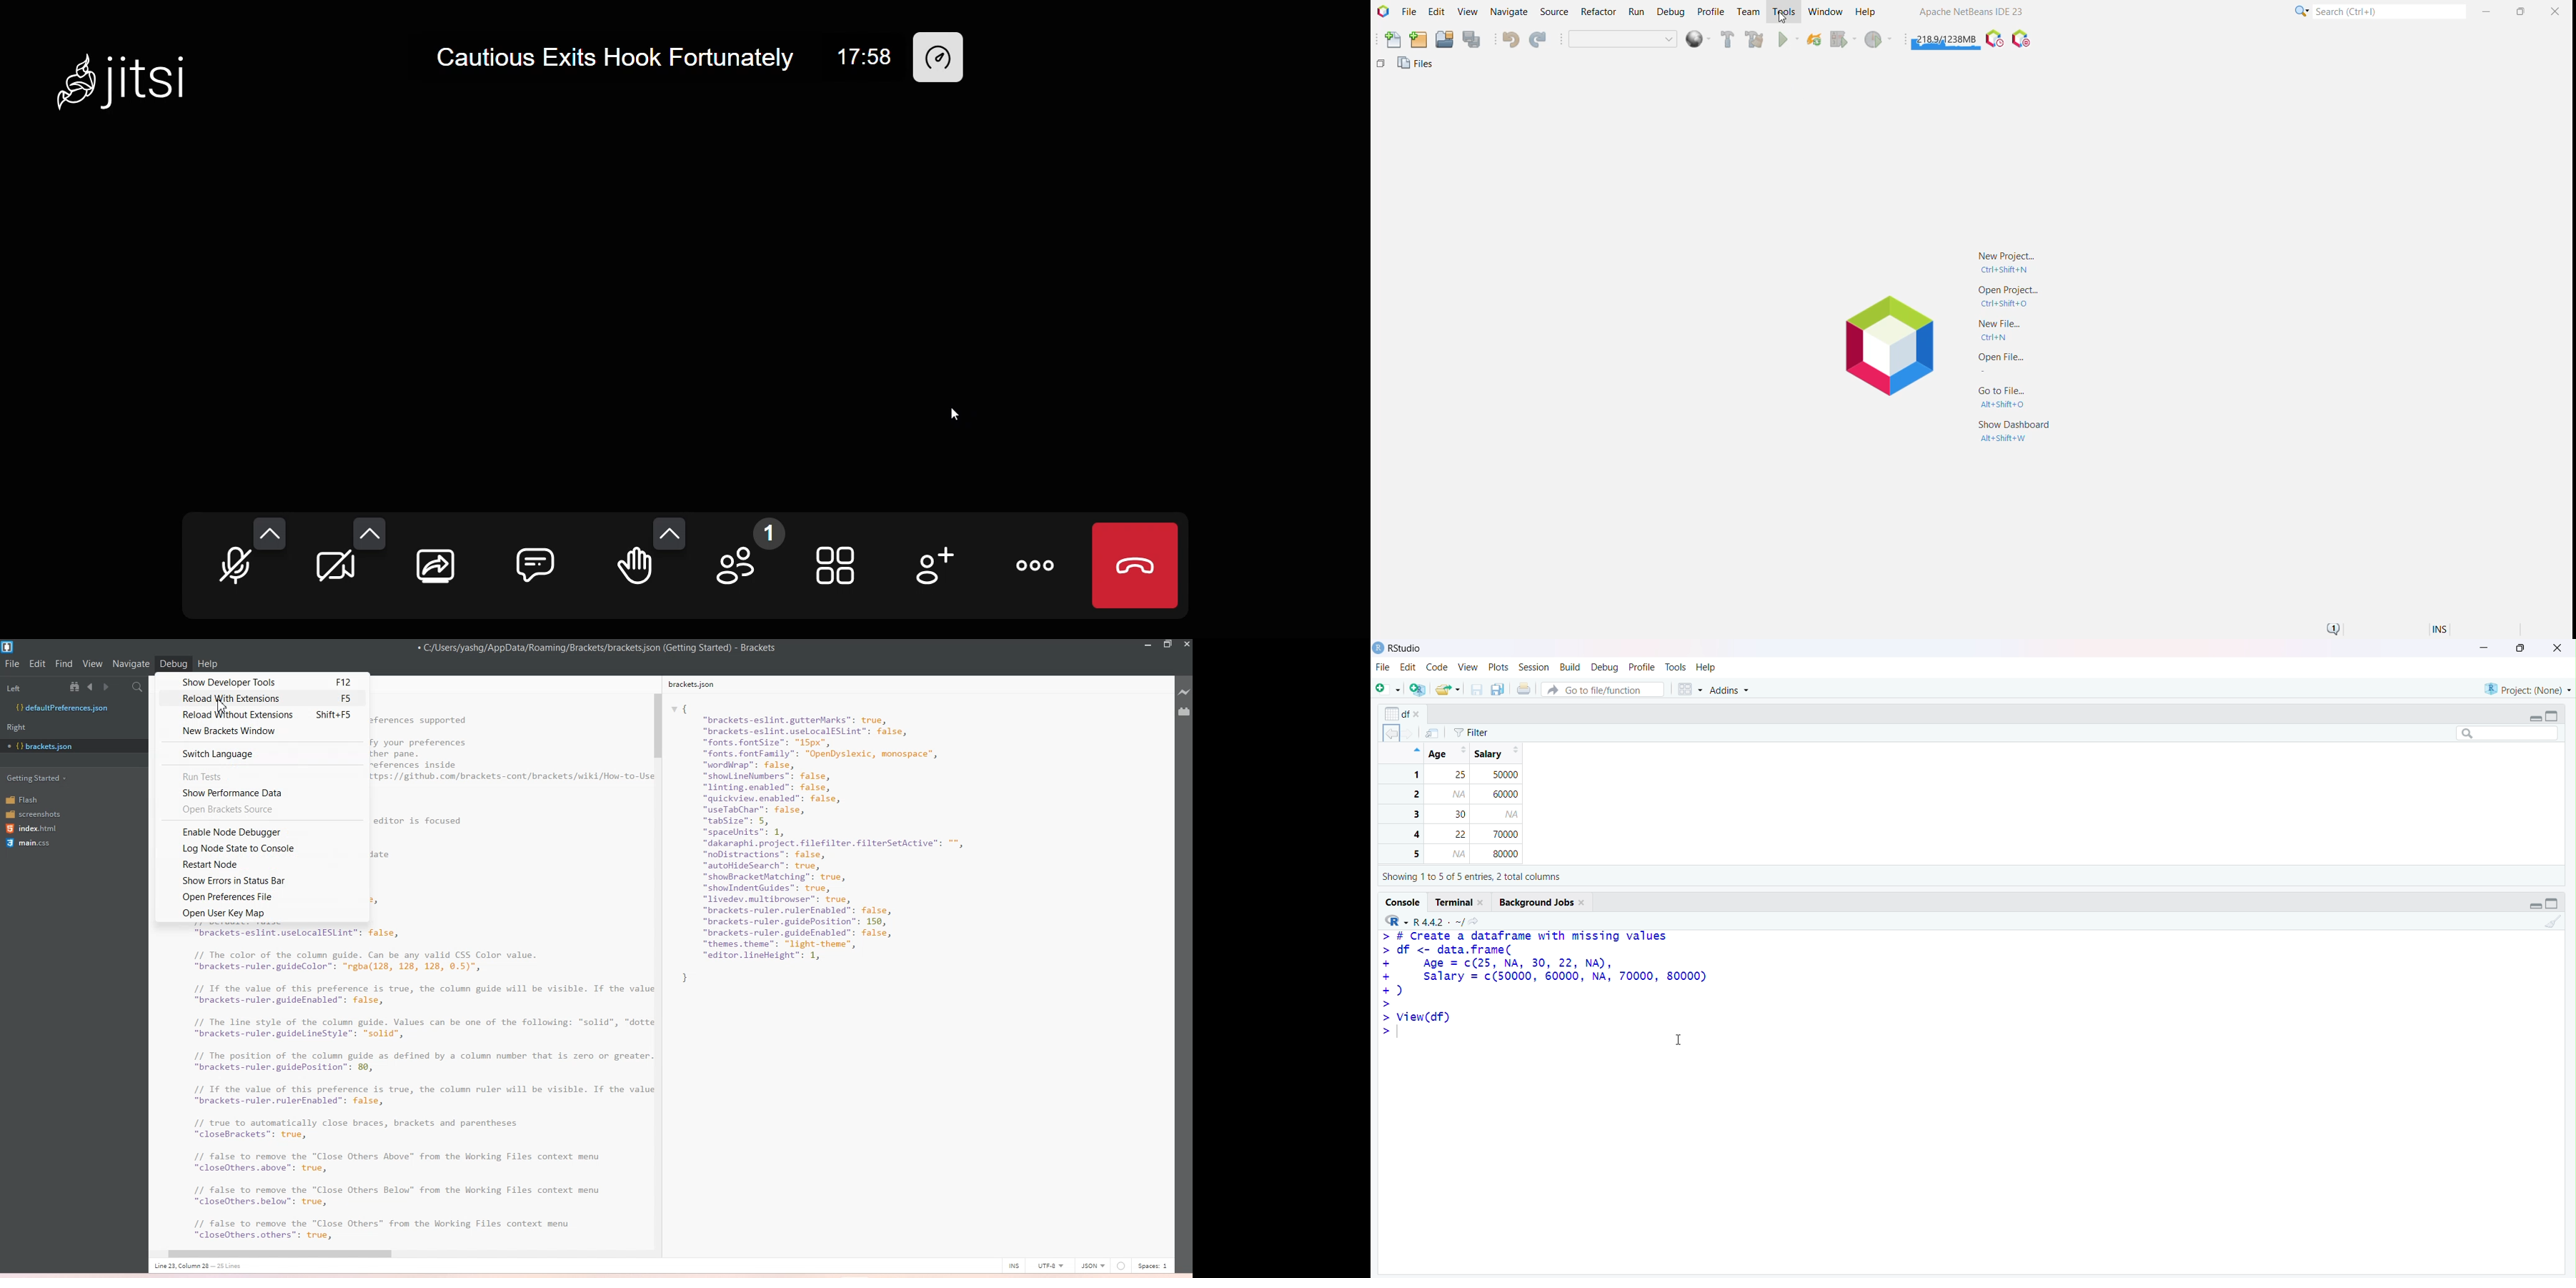 This screenshot has width=2576, height=1288. What do you see at coordinates (2523, 648) in the screenshot?
I see `Maximize` at bounding box center [2523, 648].